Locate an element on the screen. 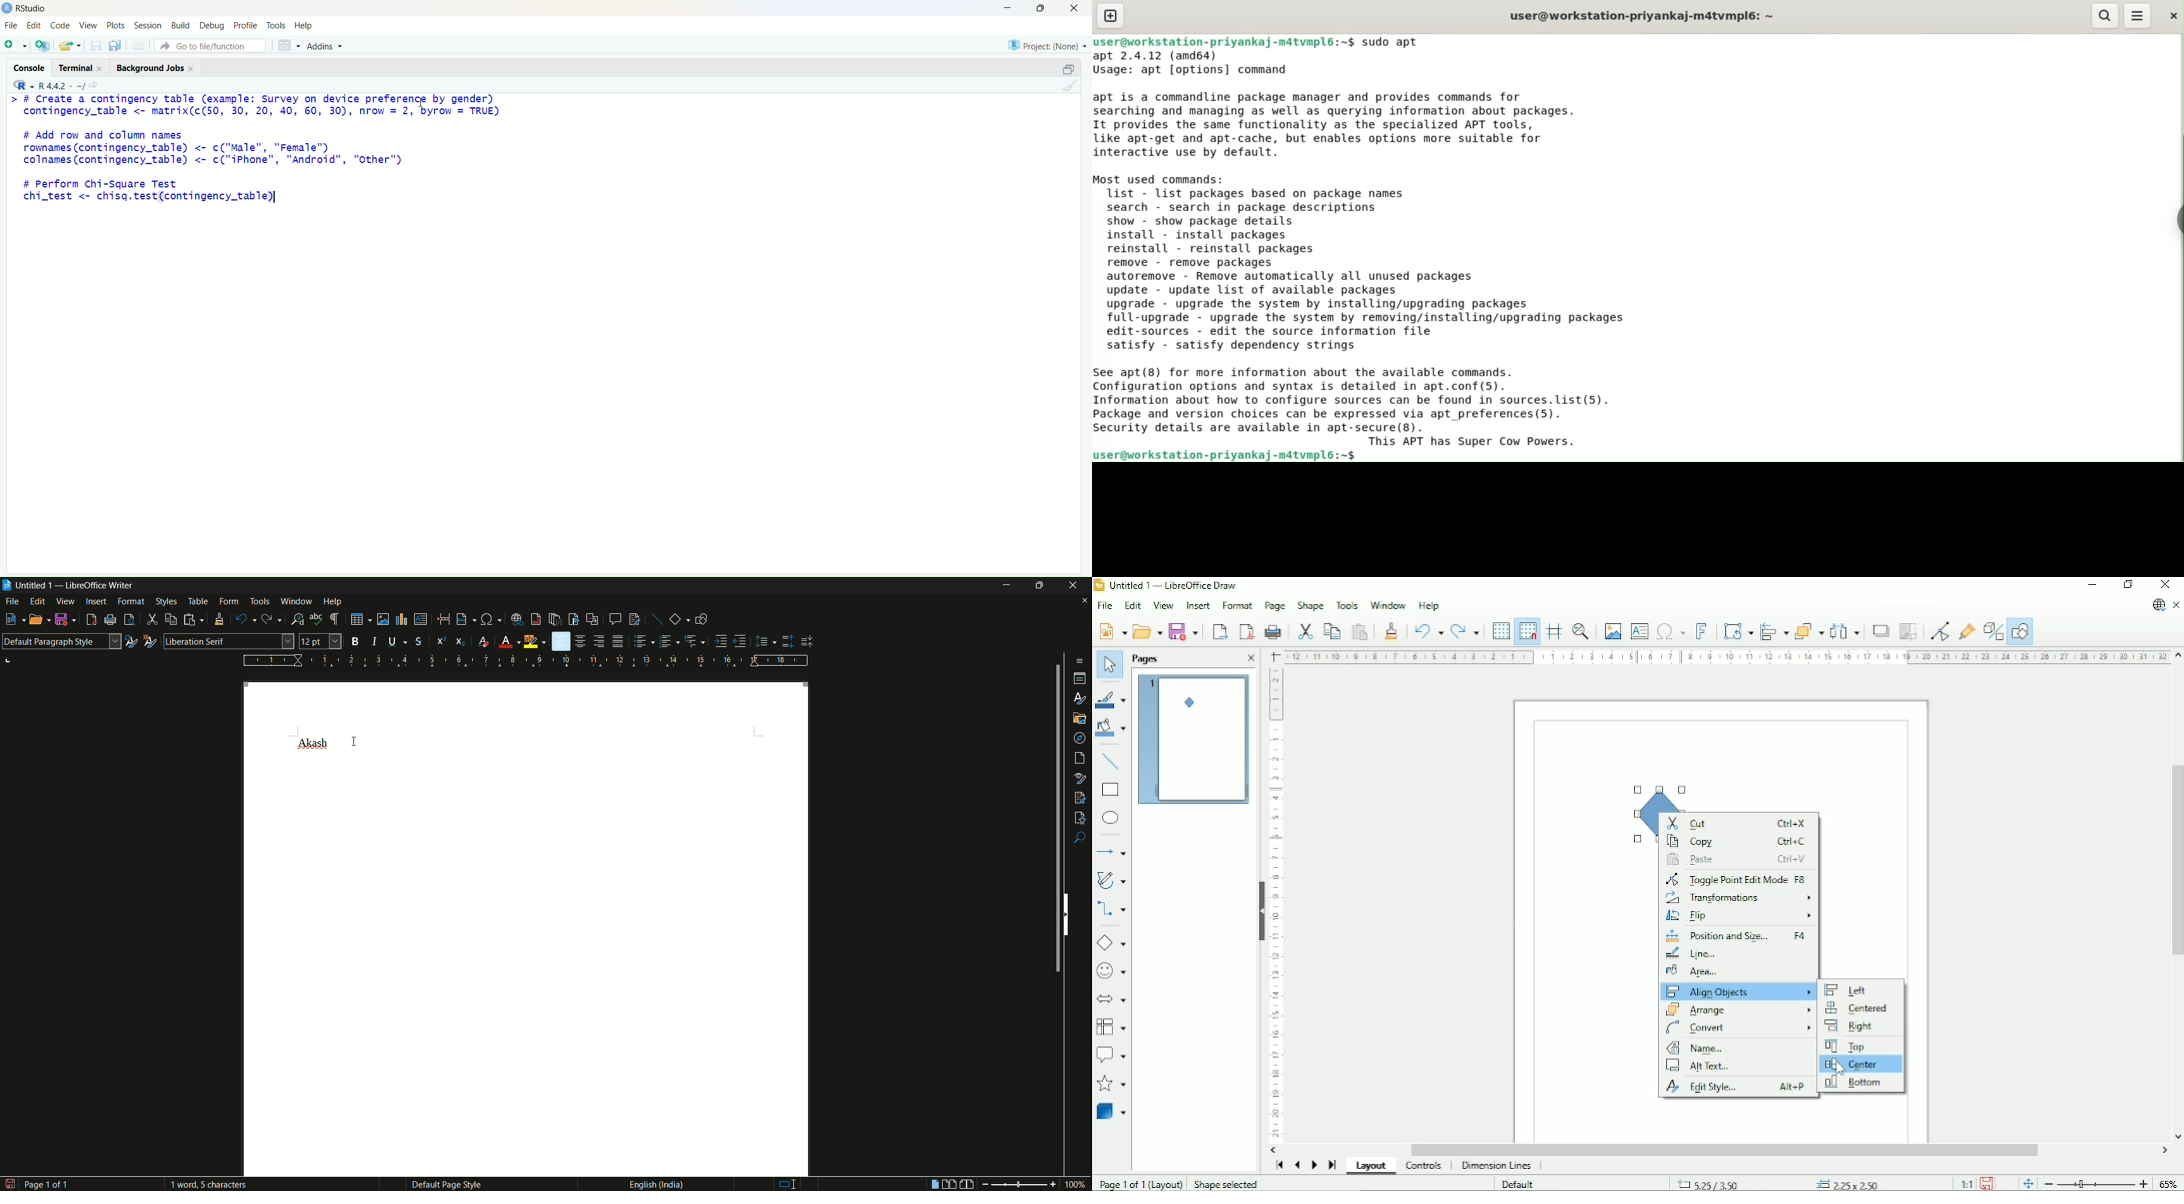 Image resolution: width=2184 pixels, height=1204 pixels. insert comment is located at coordinates (615, 619).